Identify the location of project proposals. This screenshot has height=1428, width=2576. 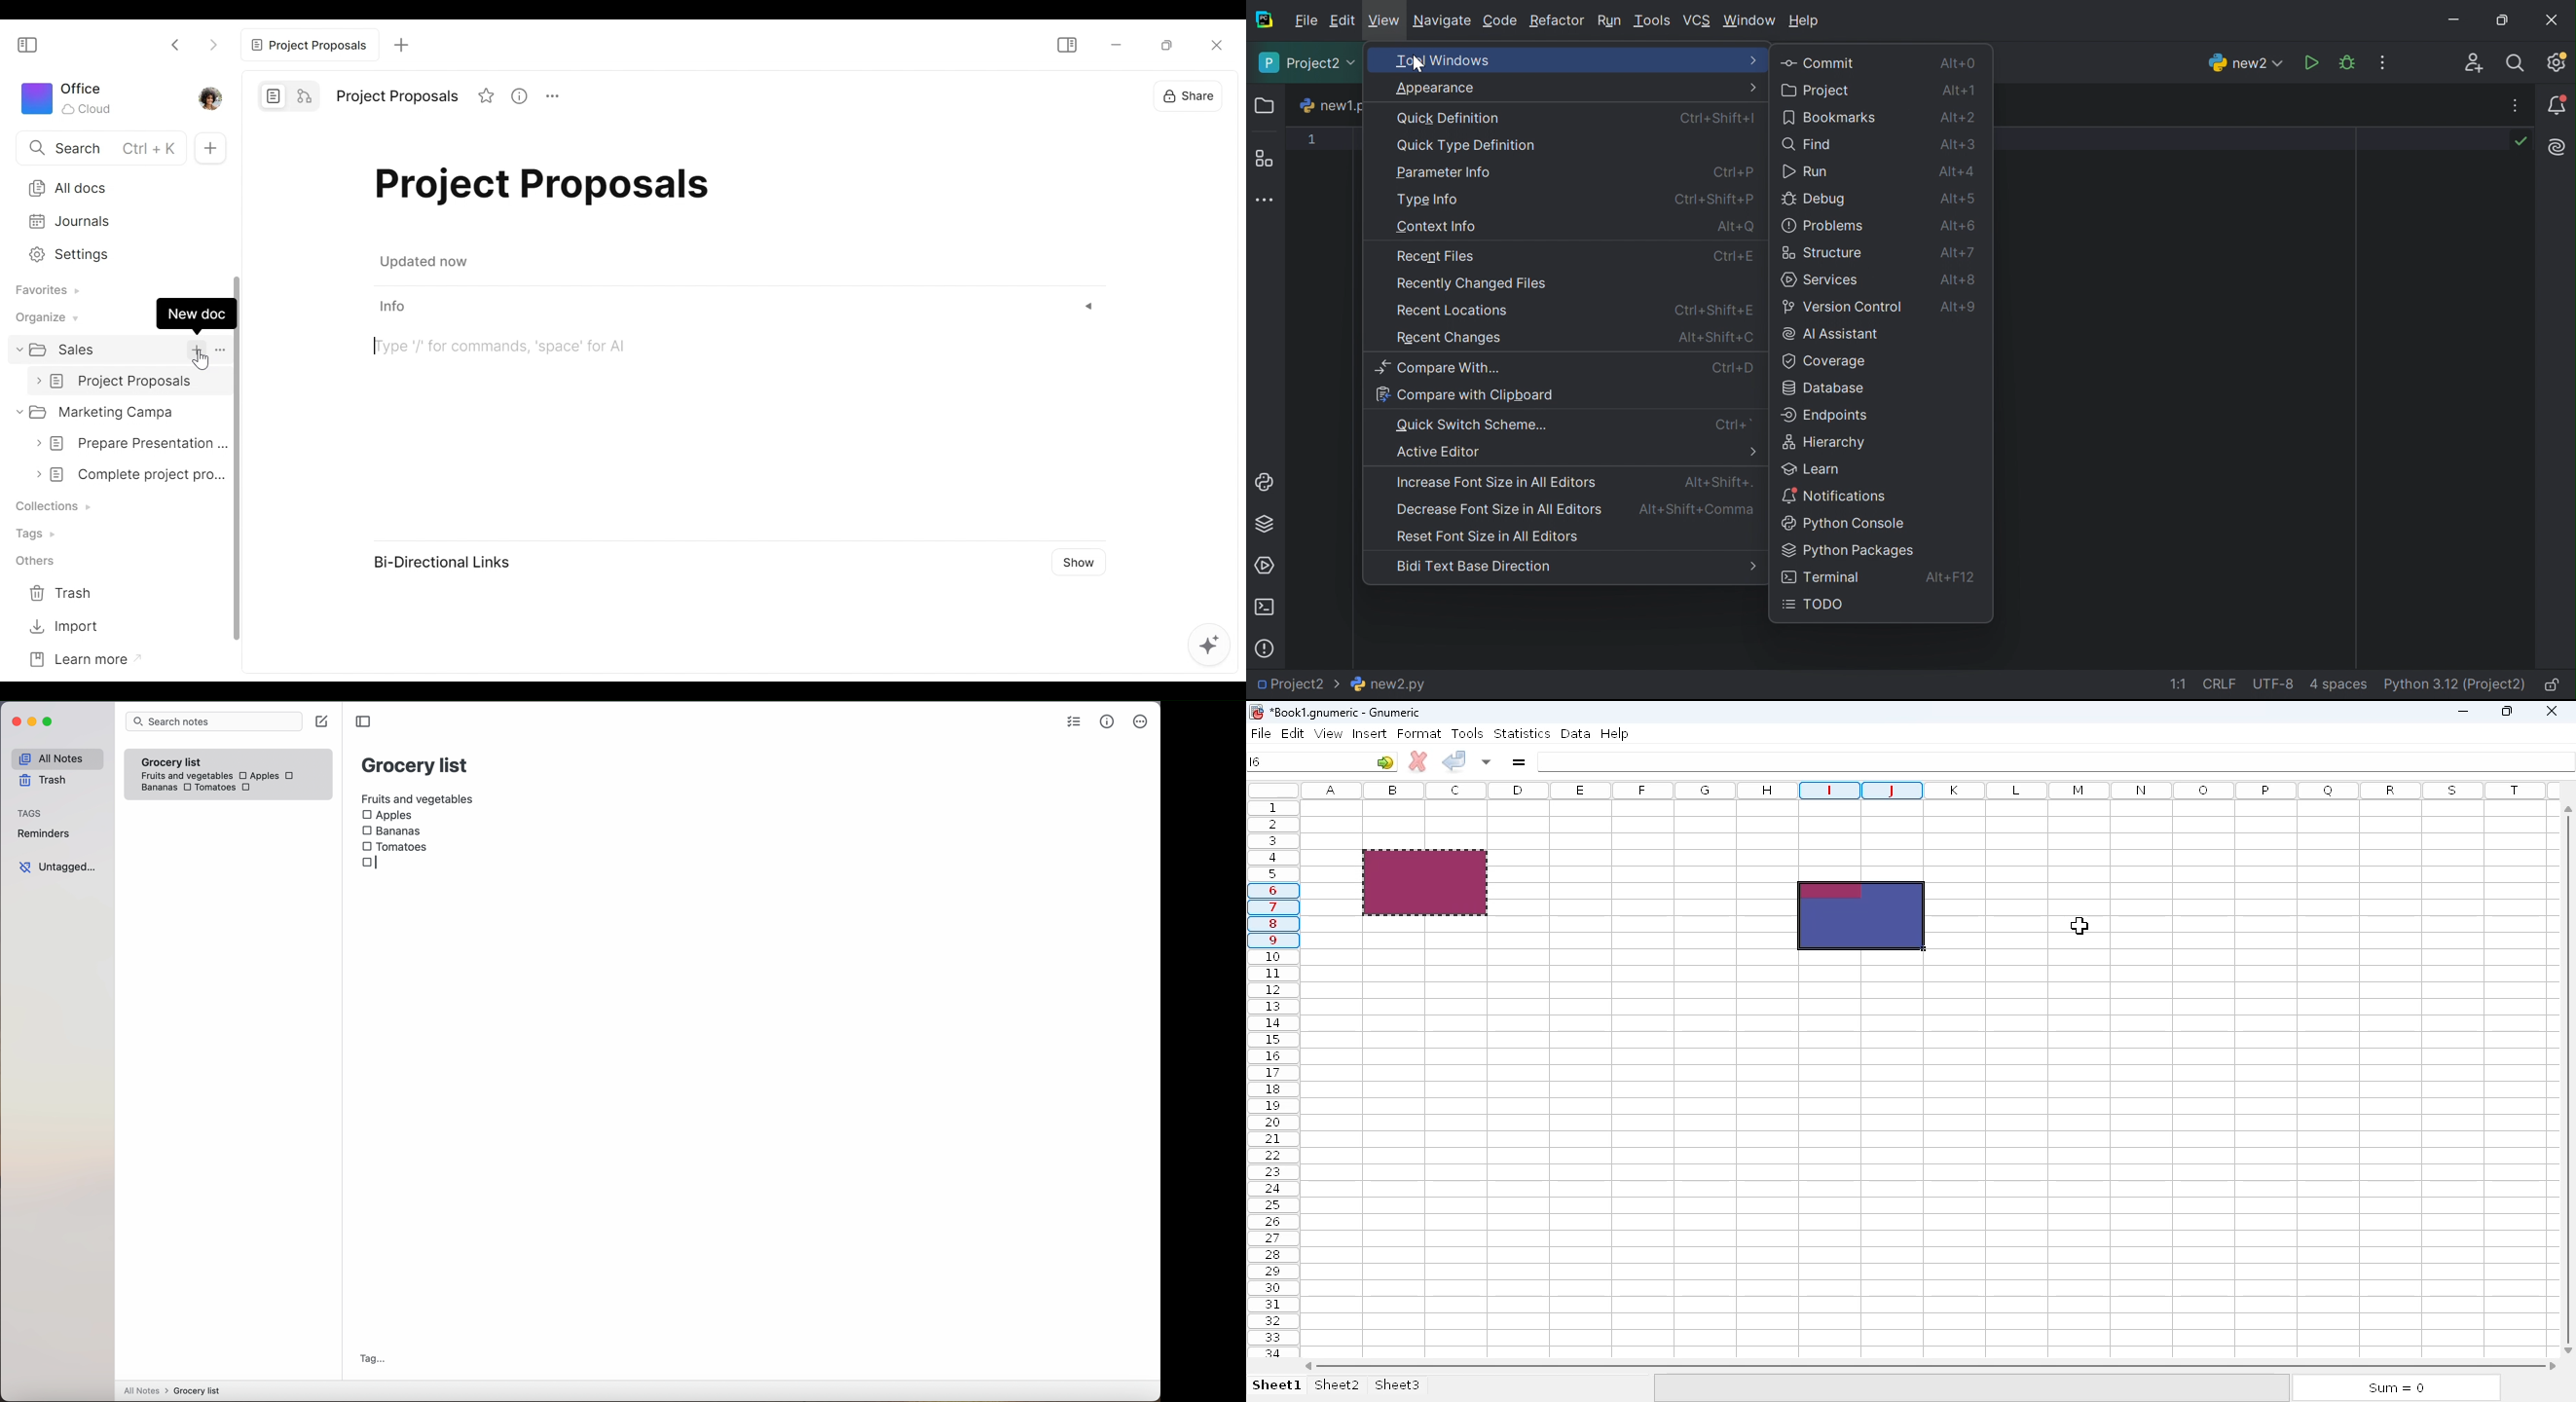
(397, 95).